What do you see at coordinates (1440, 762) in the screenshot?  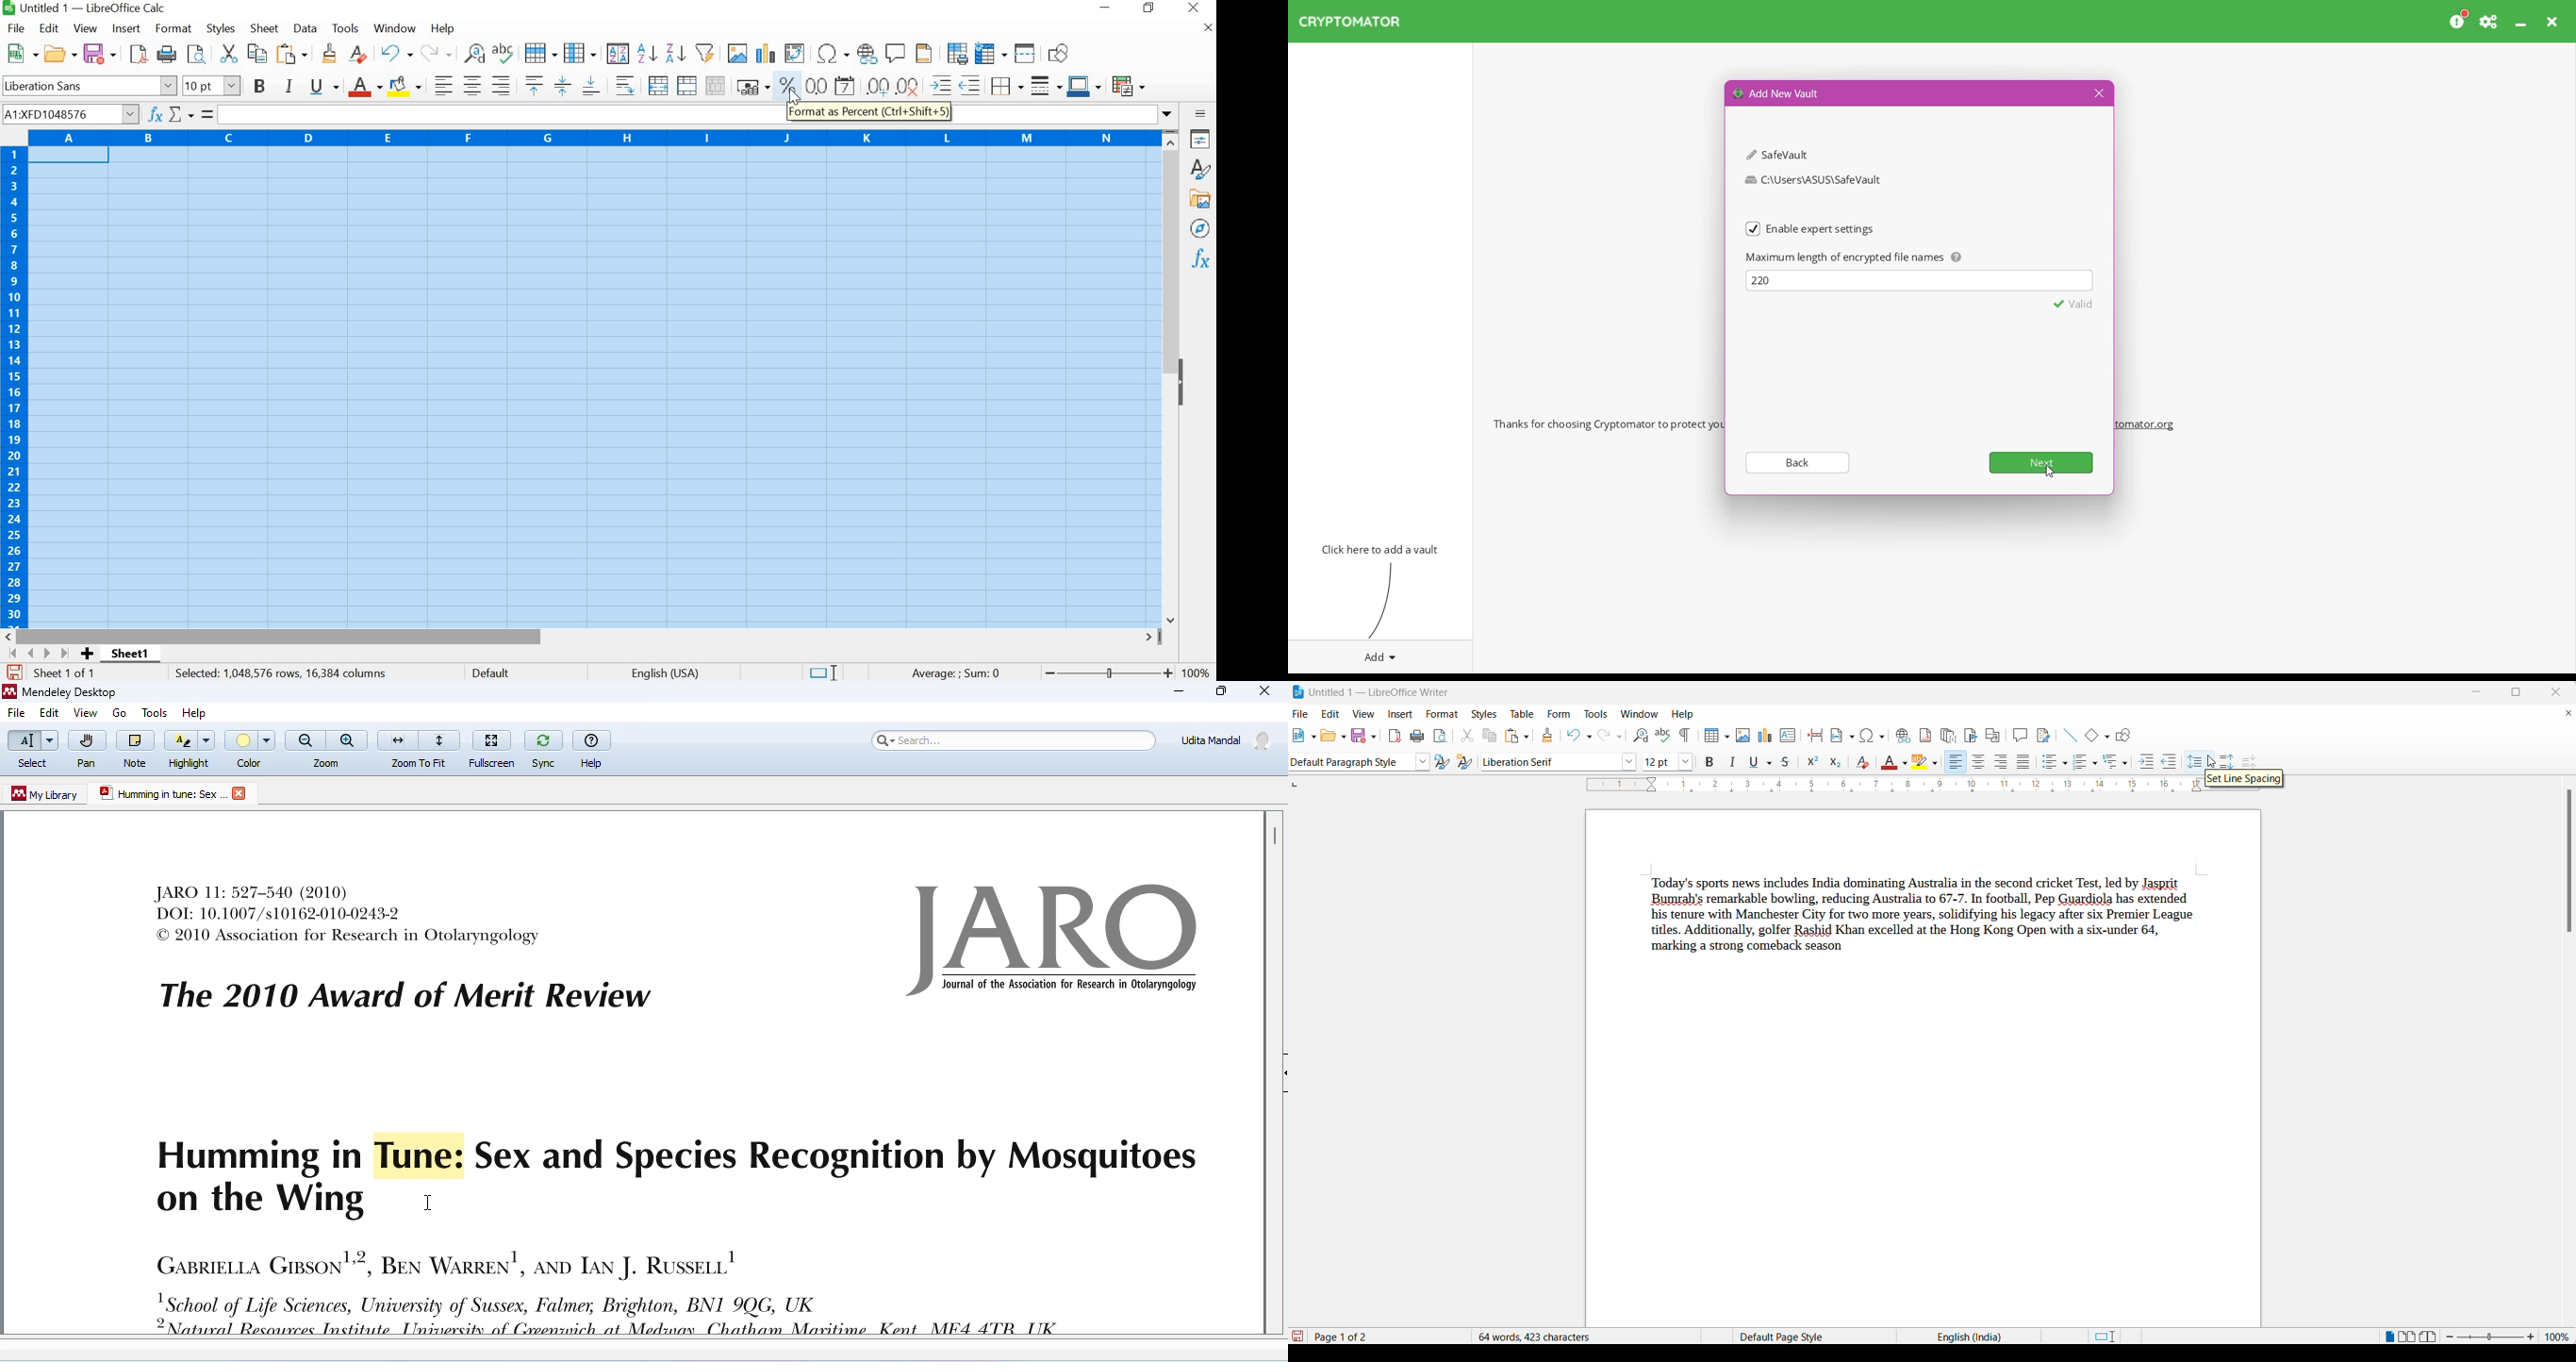 I see `update selected style` at bounding box center [1440, 762].